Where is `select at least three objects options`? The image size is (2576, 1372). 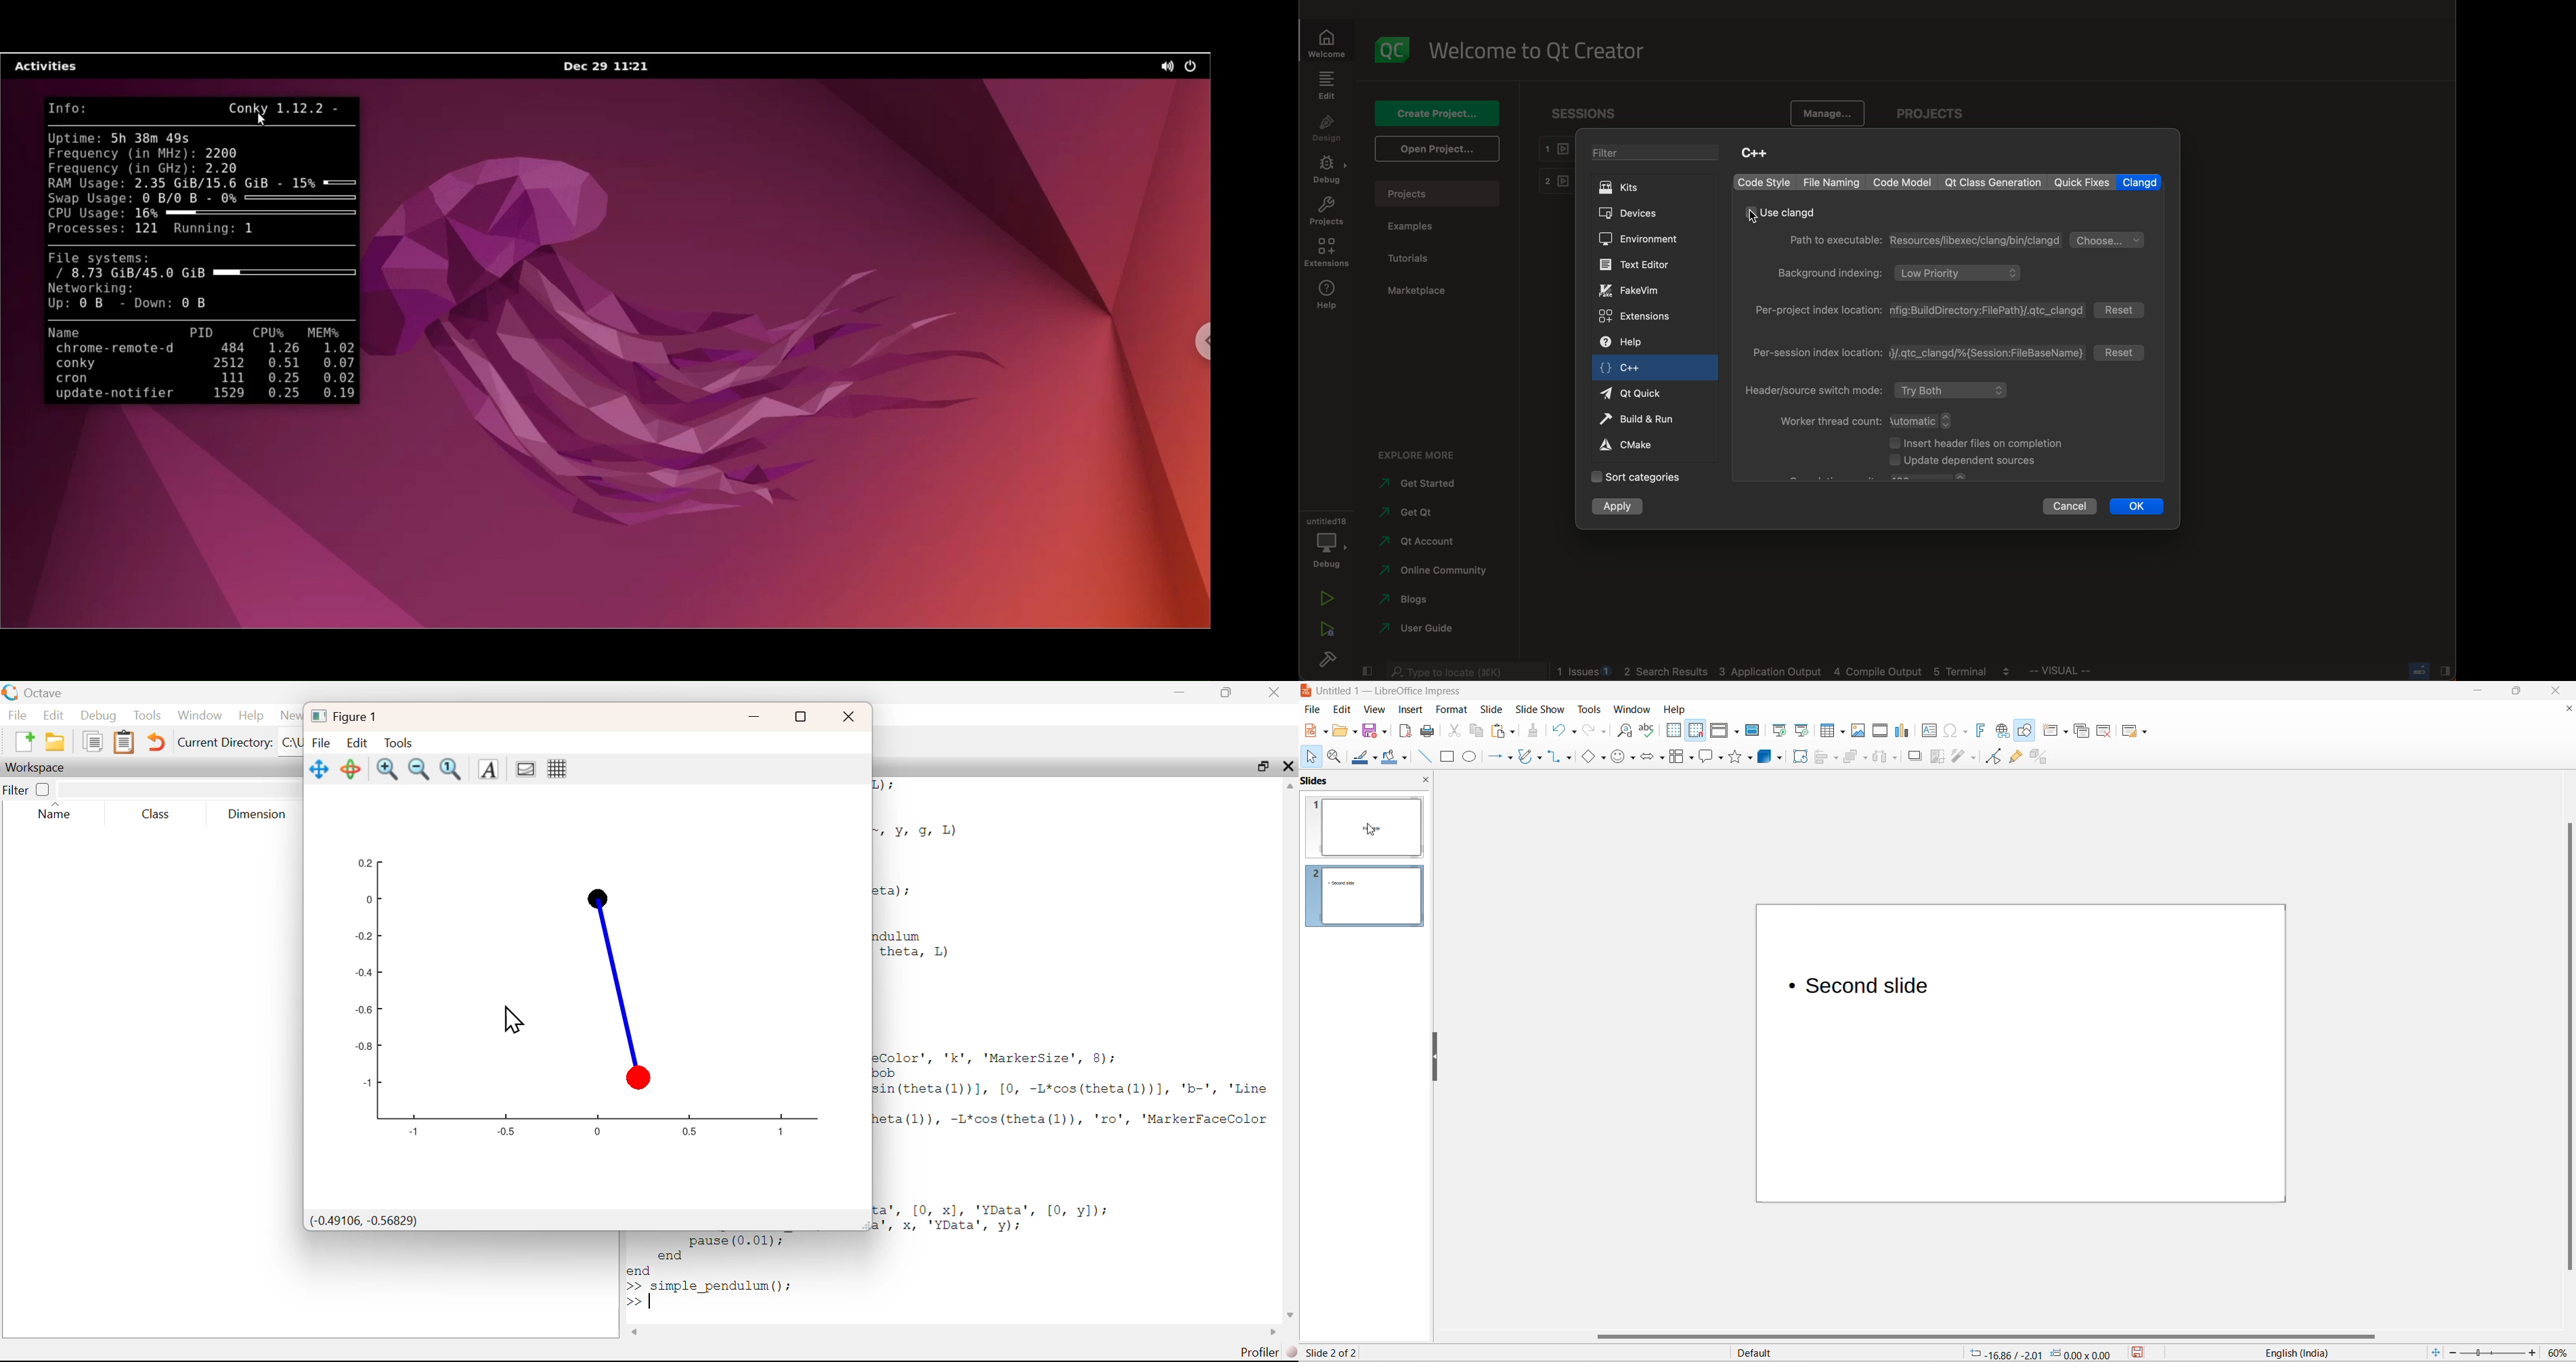 select at least three objects options is located at coordinates (1898, 757).